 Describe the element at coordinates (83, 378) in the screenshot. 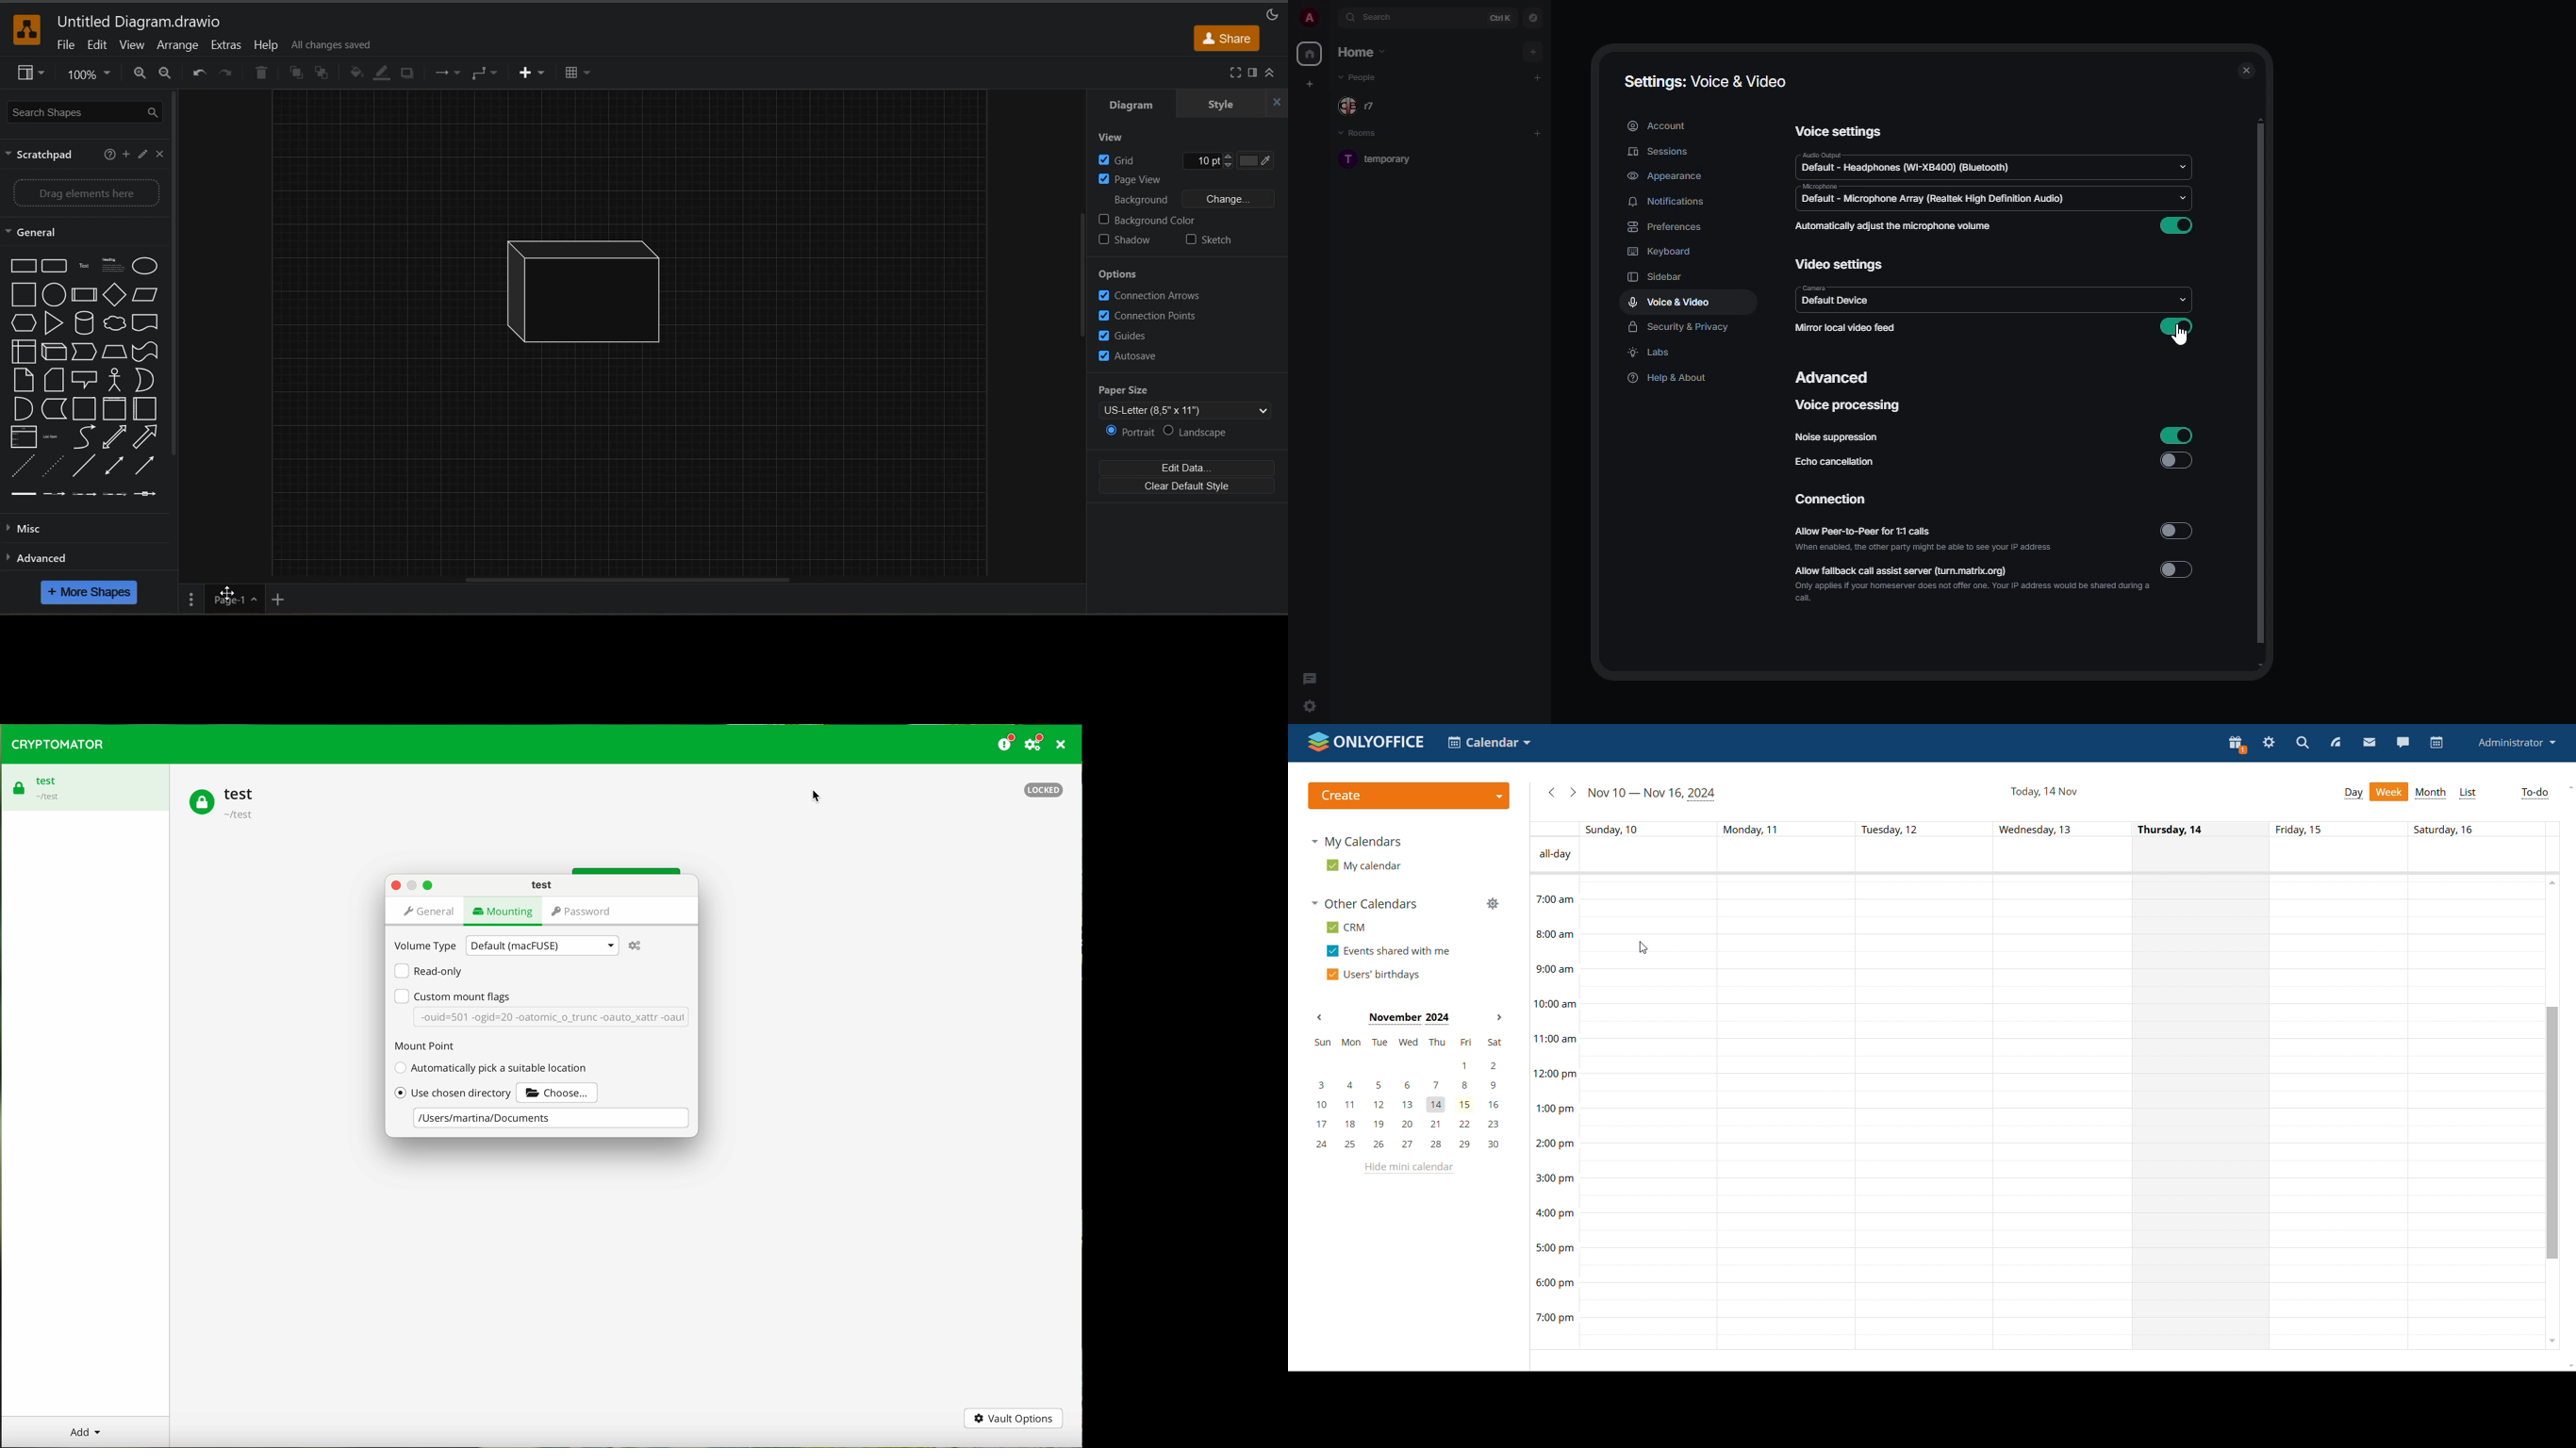

I see `shapes` at that location.